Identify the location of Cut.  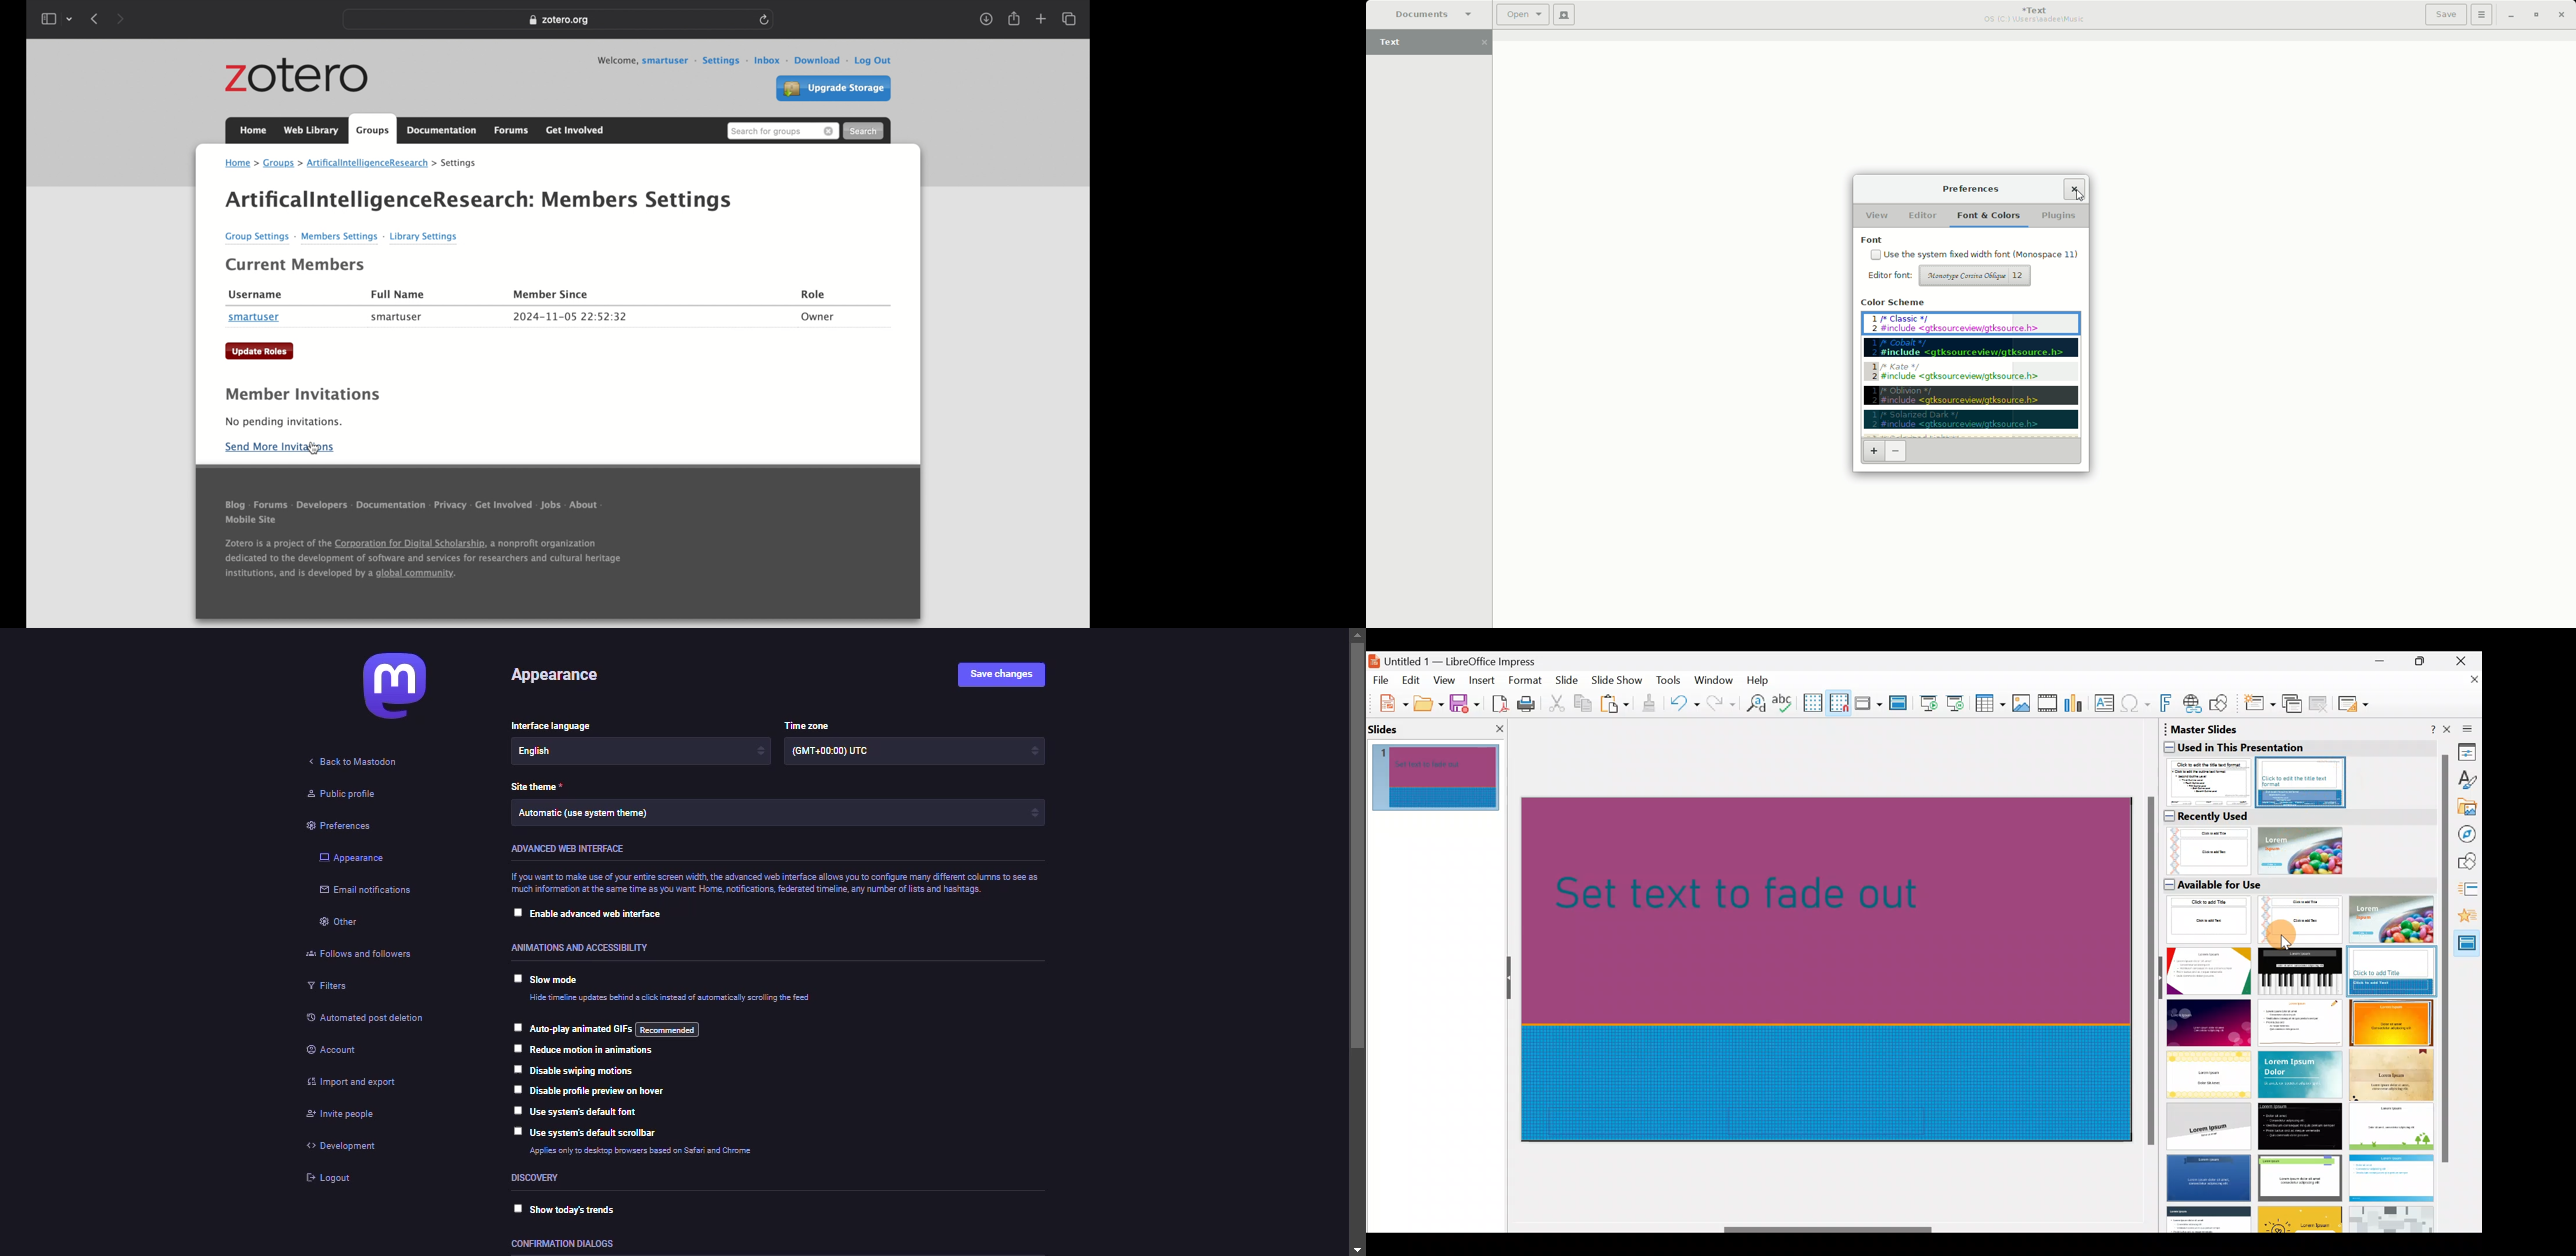
(1558, 704).